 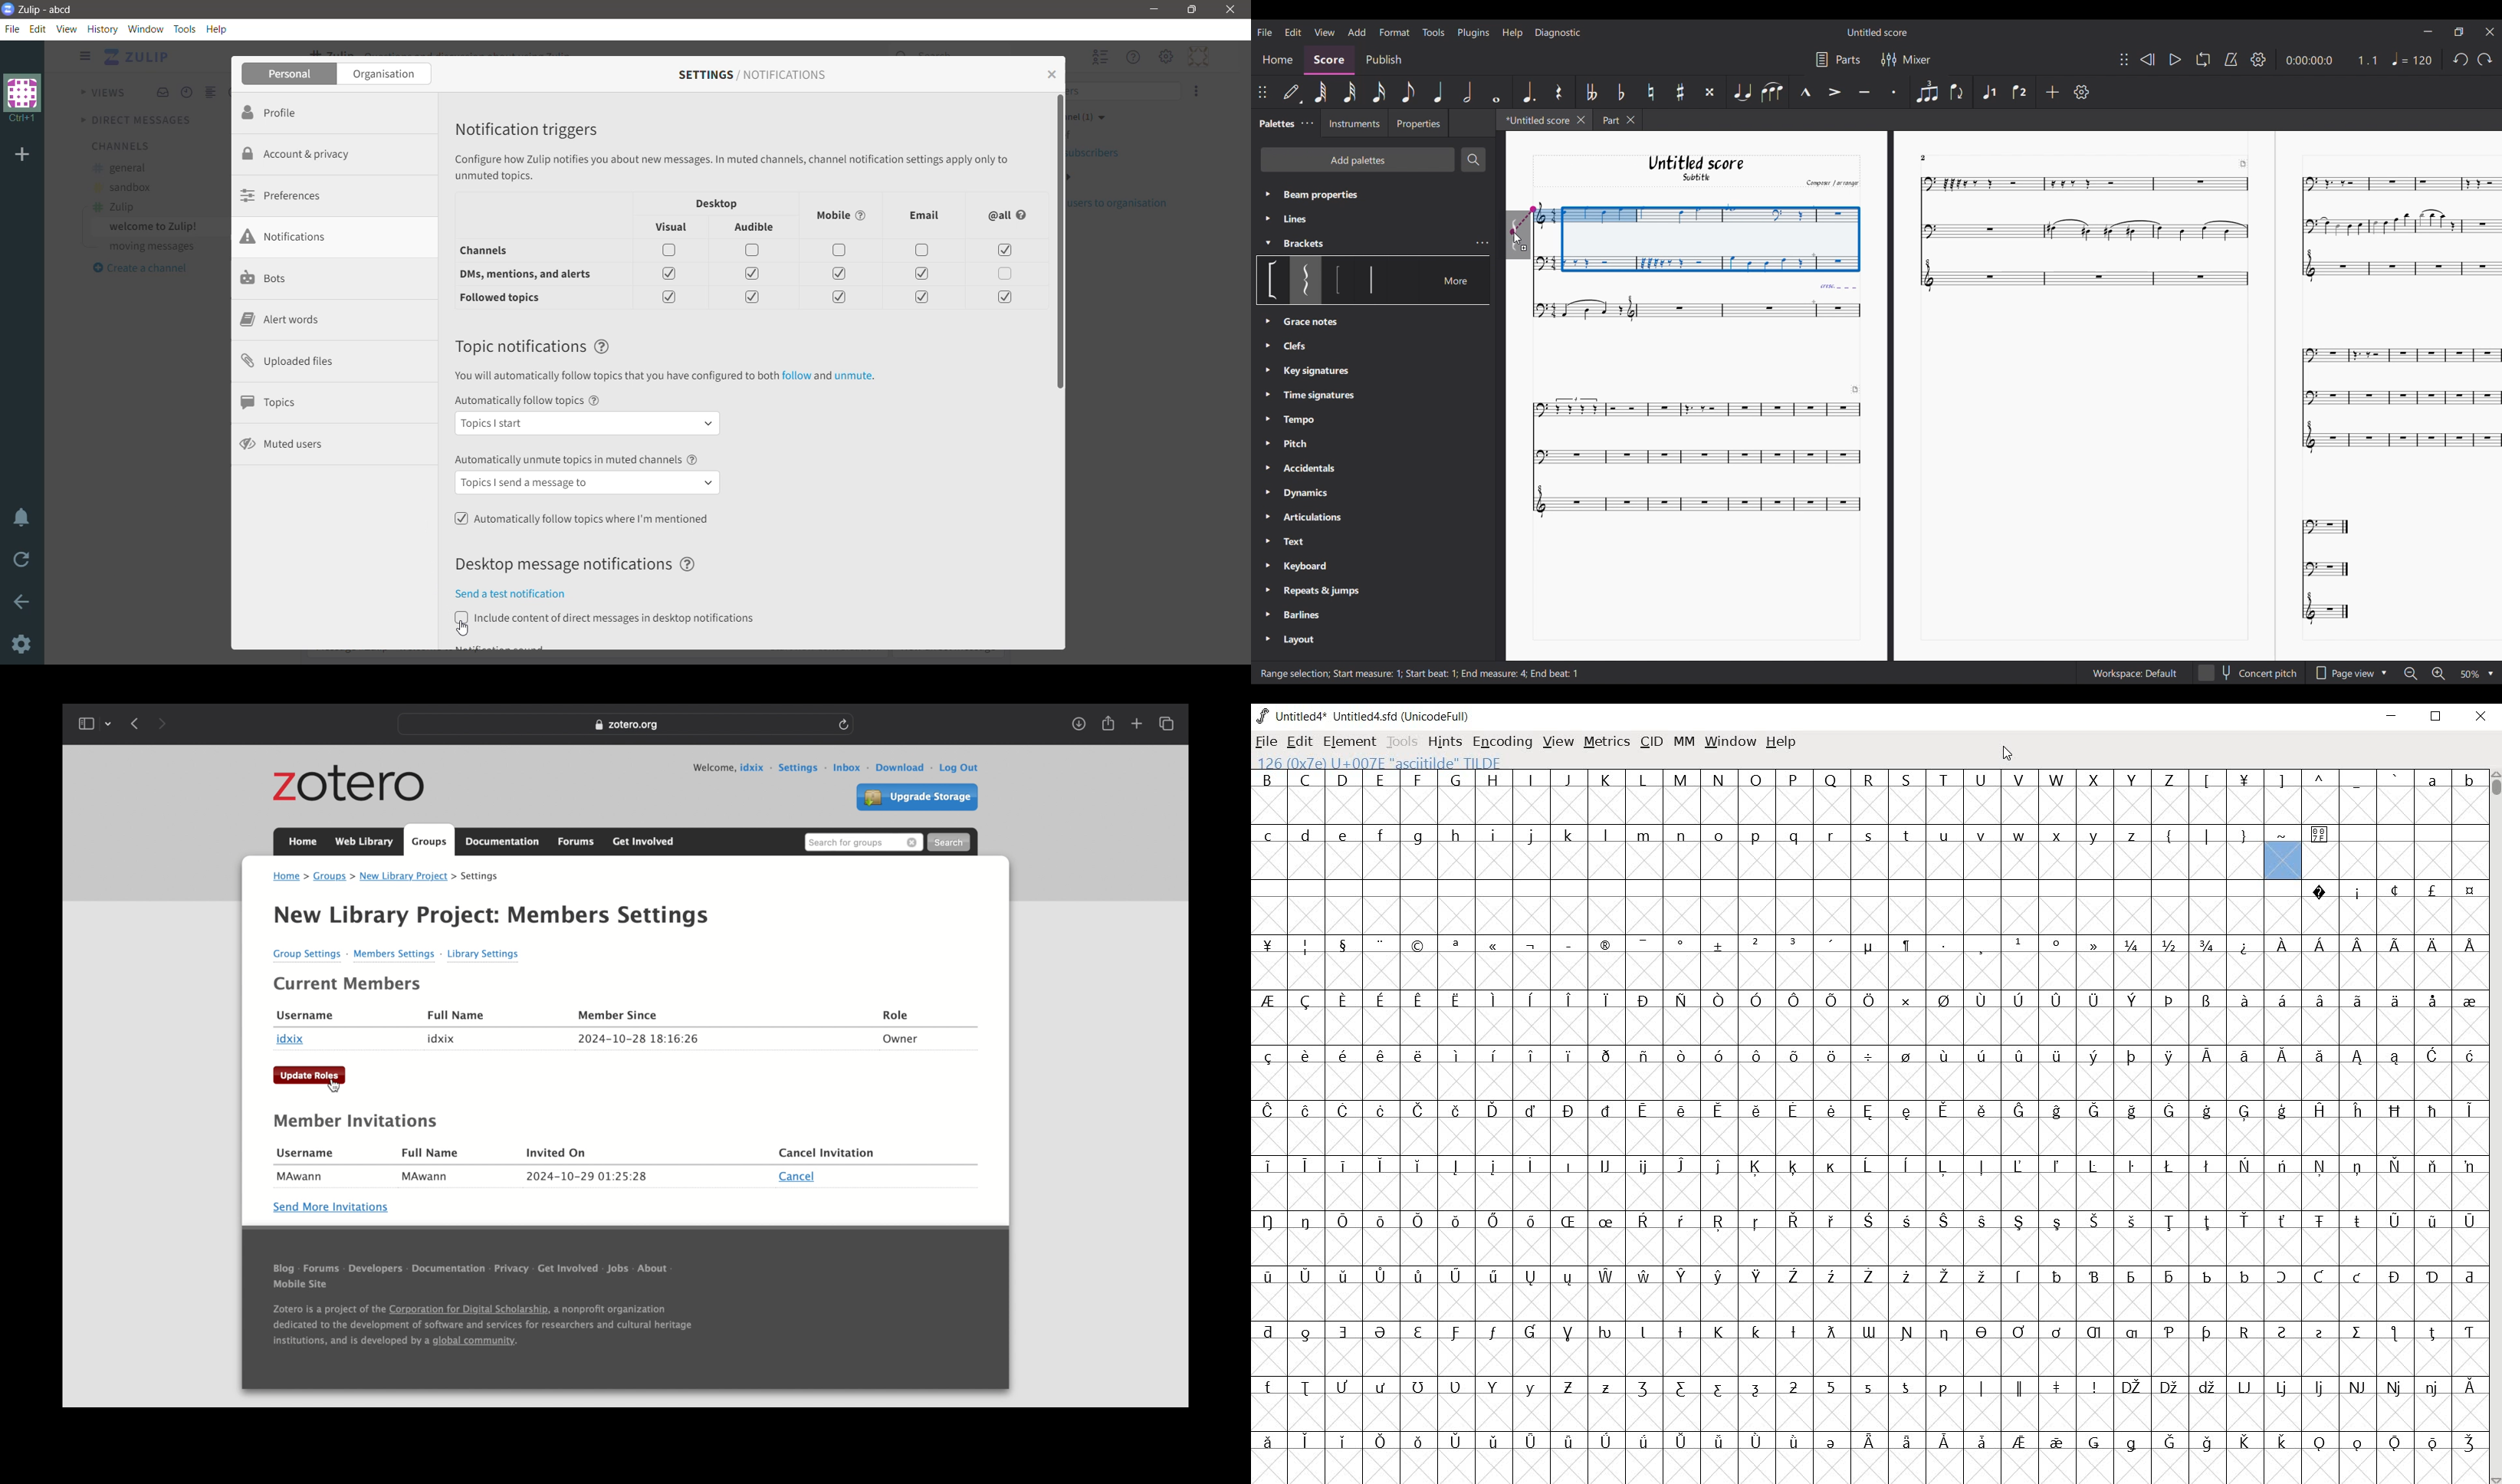 What do you see at coordinates (2052, 91) in the screenshot?
I see `Add` at bounding box center [2052, 91].